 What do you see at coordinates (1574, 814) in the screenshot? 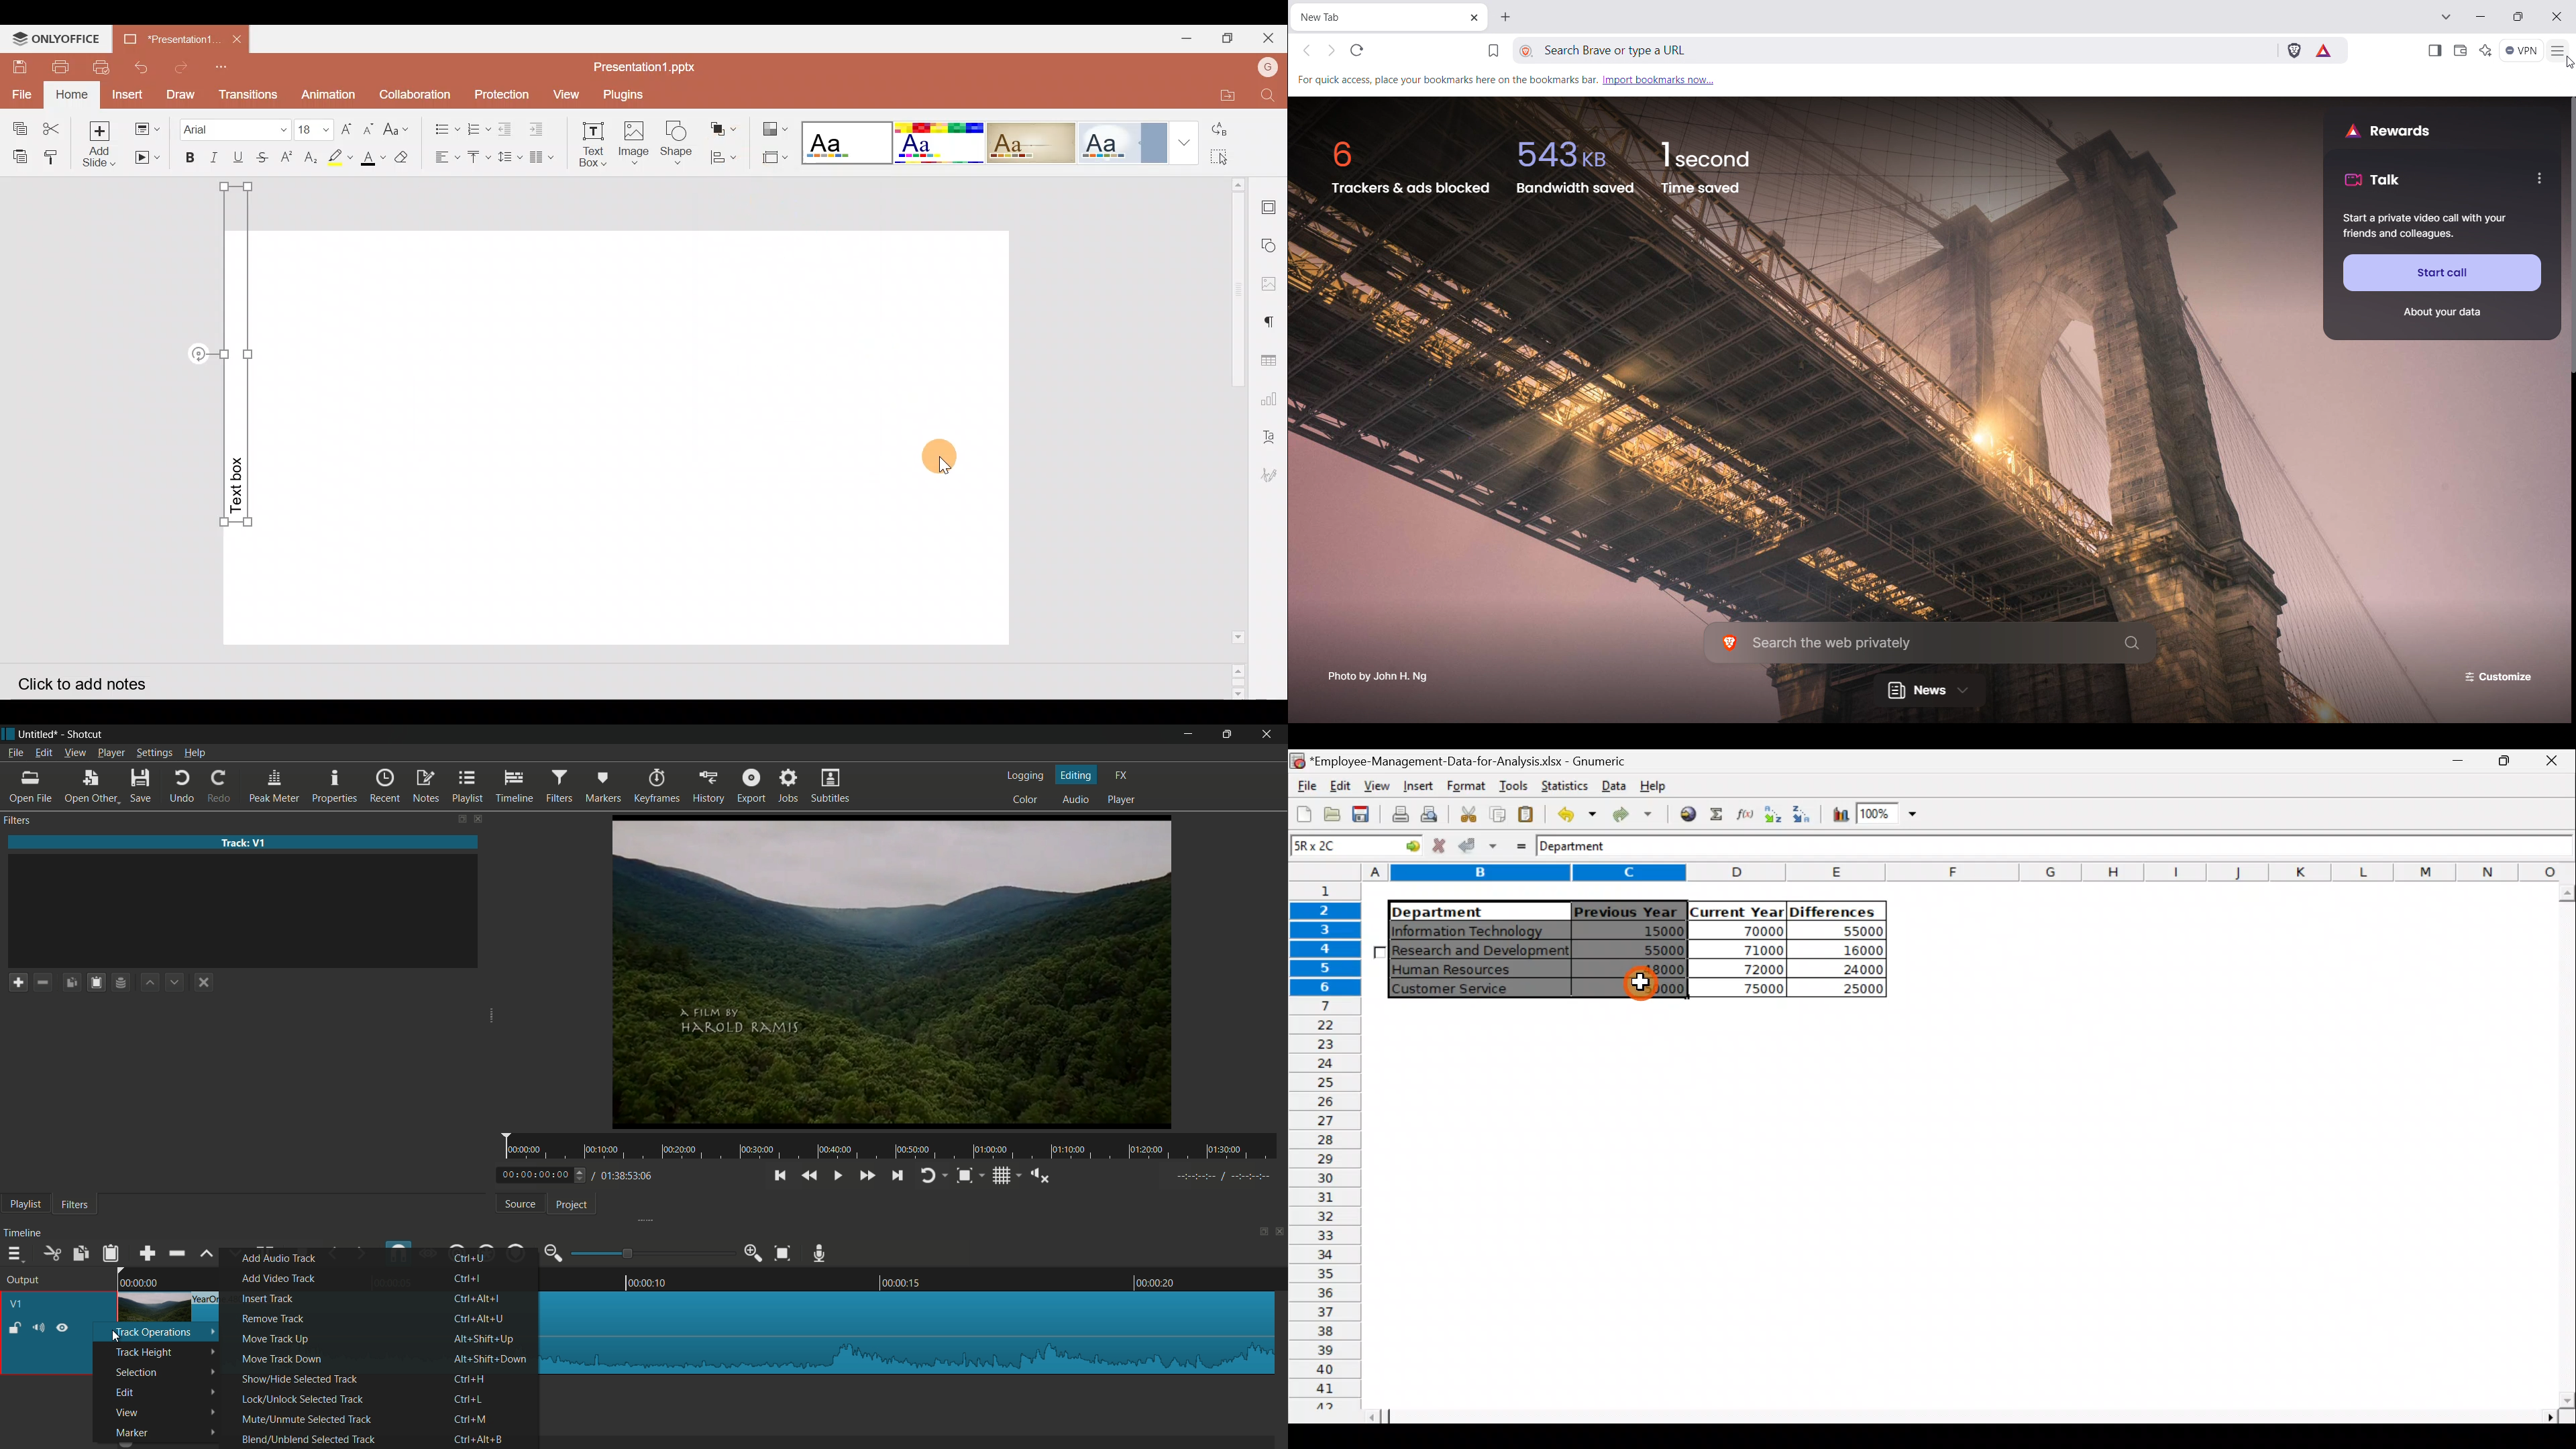
I see `Undo last action` at bounding box center [1574, 814].